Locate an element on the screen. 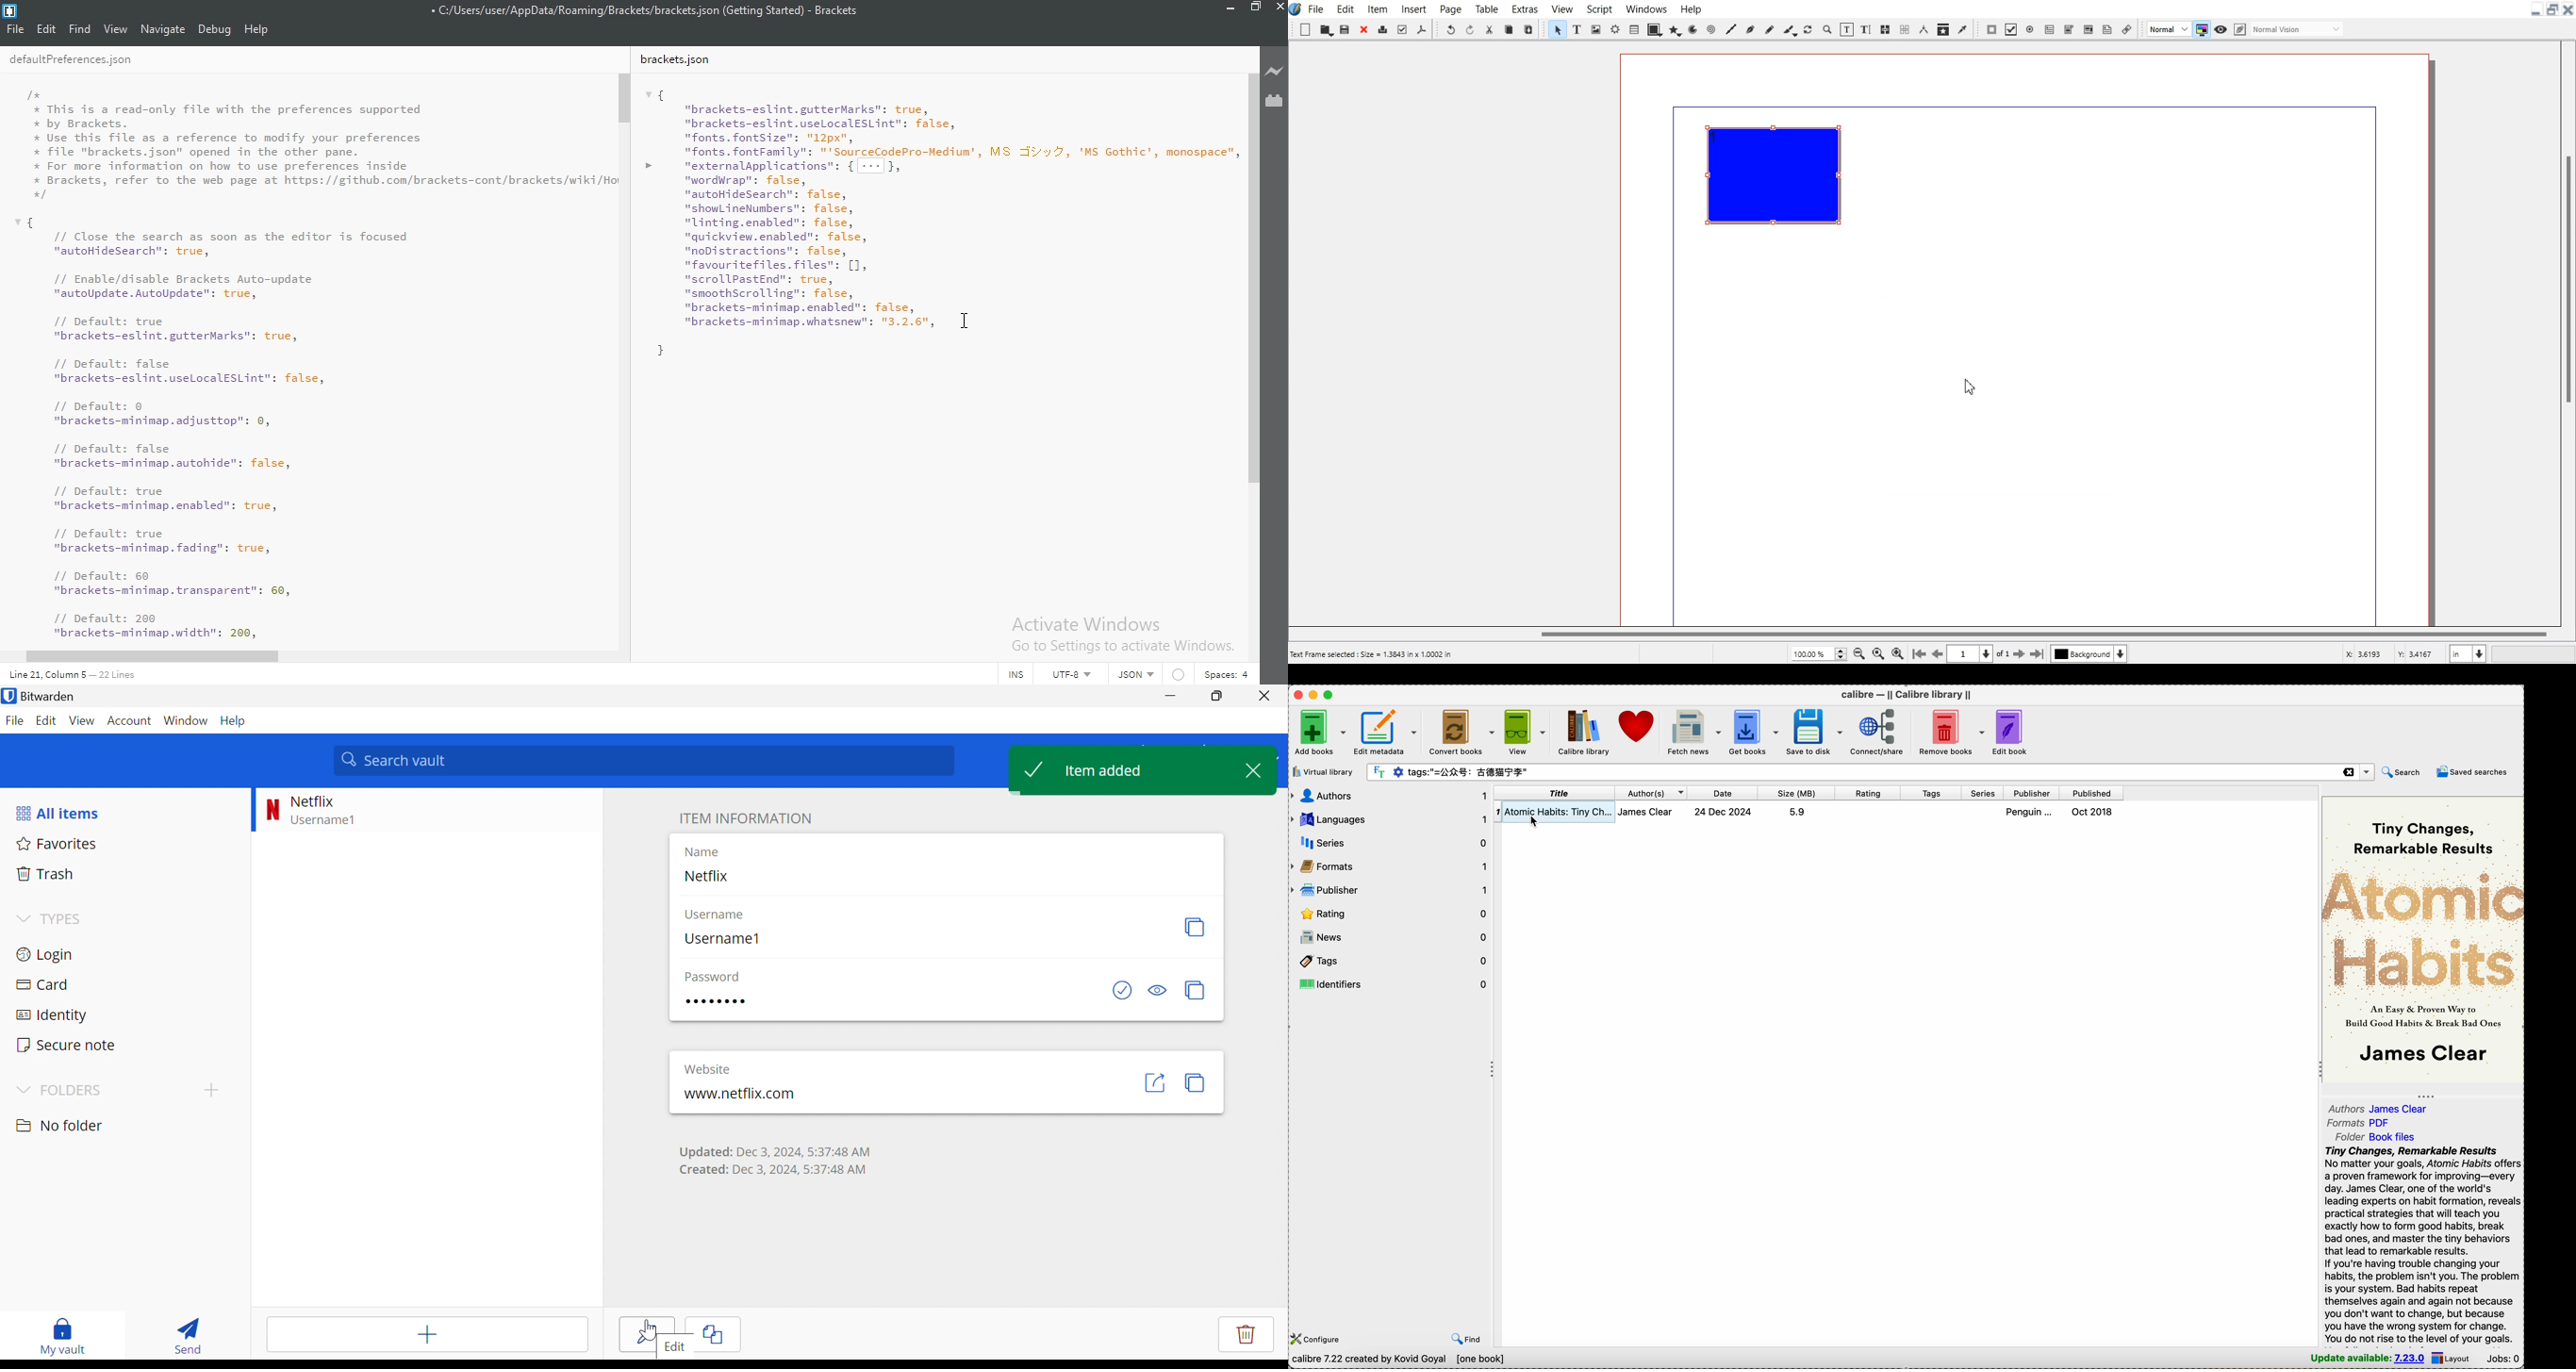 The width and height of the screenshot is (2576, 1372). identifiers is located at coordinates (1390, 984).